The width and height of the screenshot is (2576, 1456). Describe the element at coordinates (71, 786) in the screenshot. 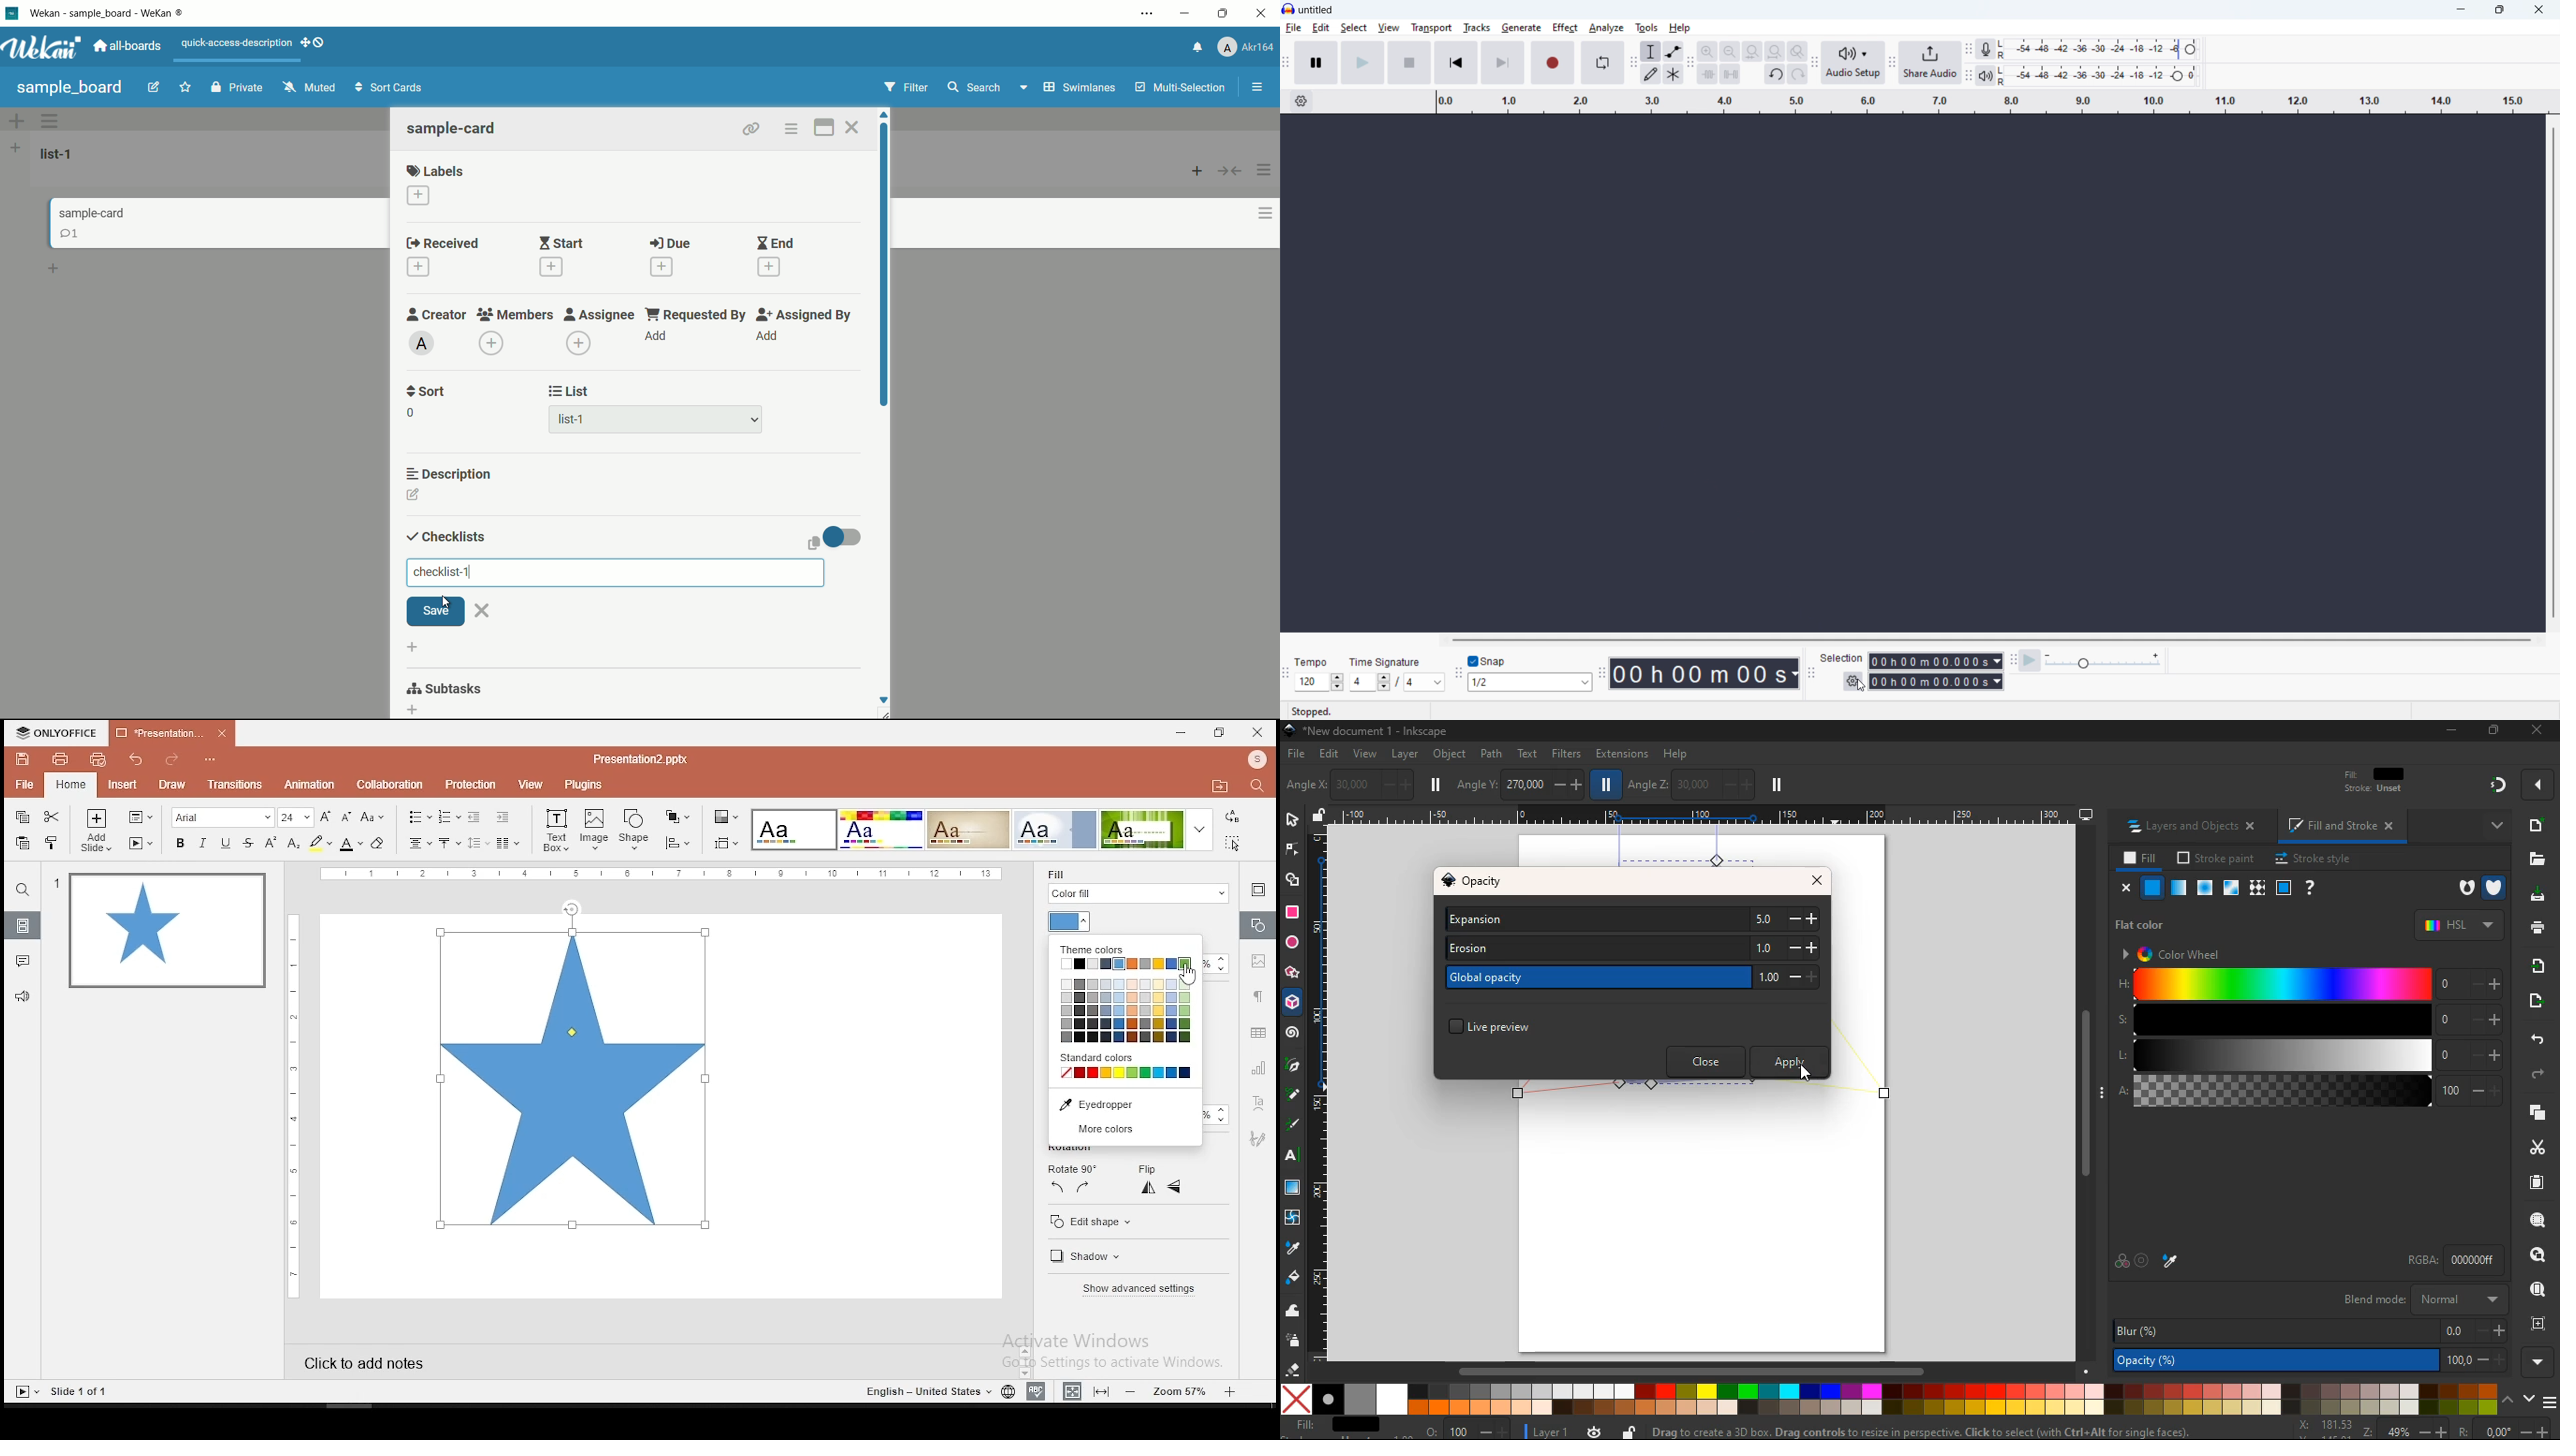

I see `home` at that location.